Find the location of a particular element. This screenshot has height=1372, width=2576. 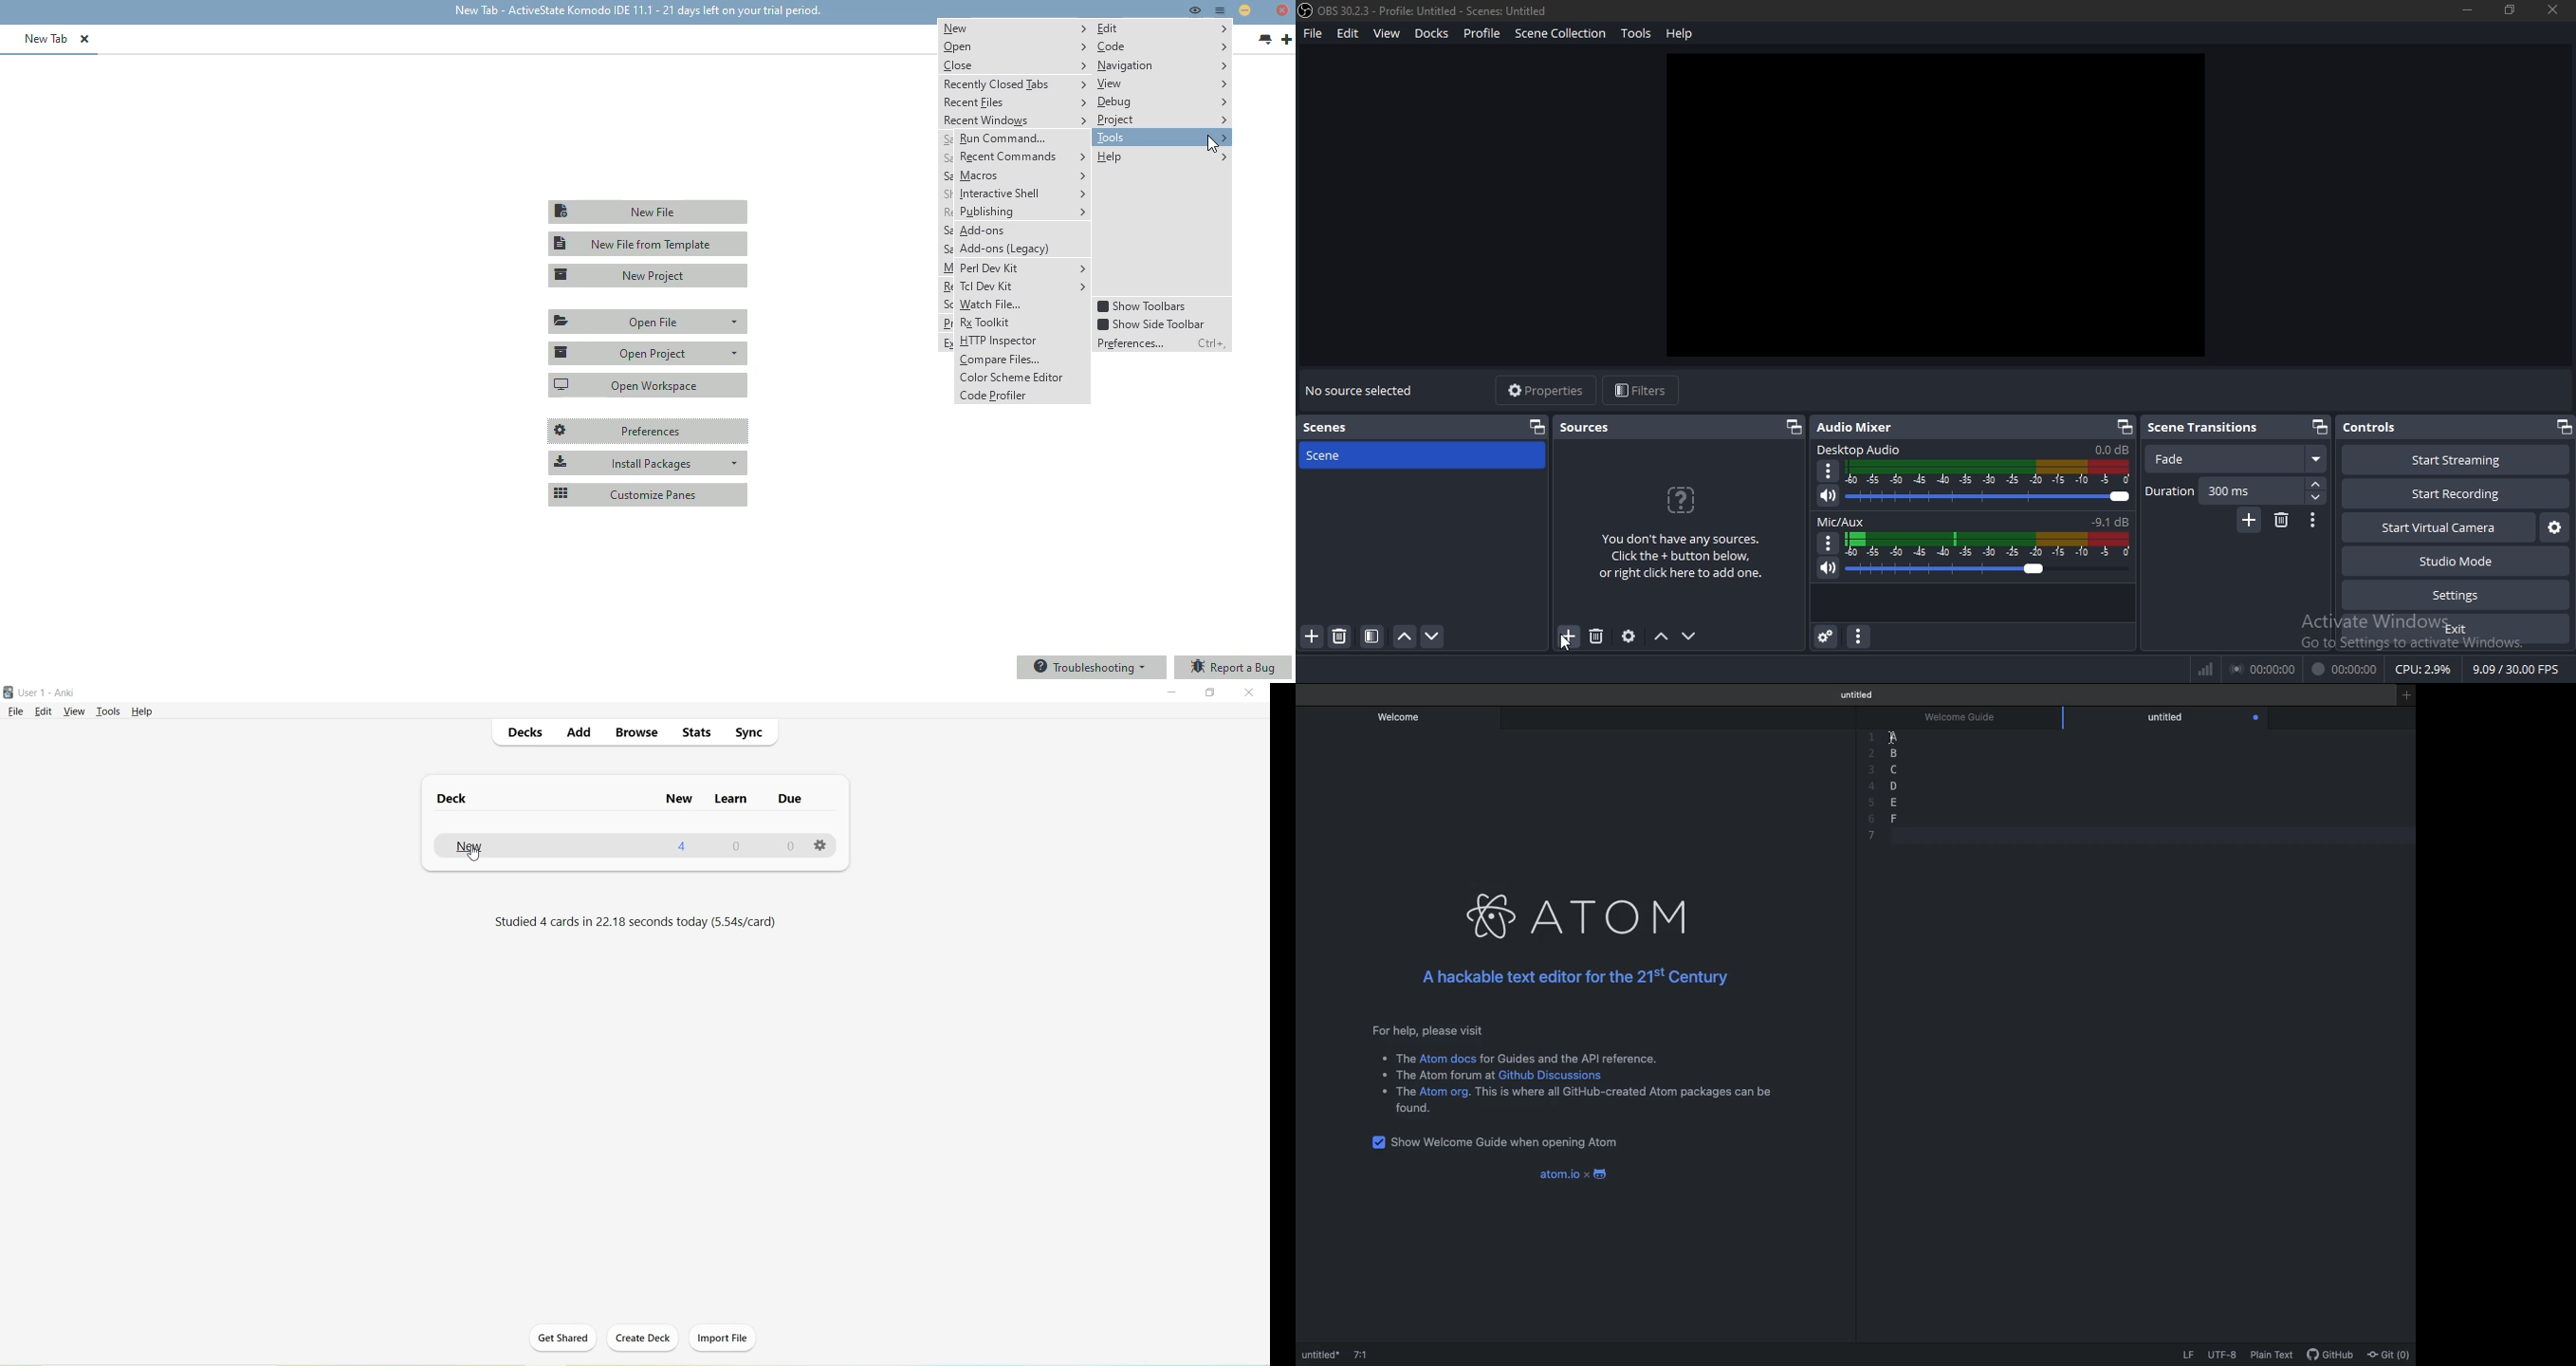

Tools is located at coordinates (108, 712).